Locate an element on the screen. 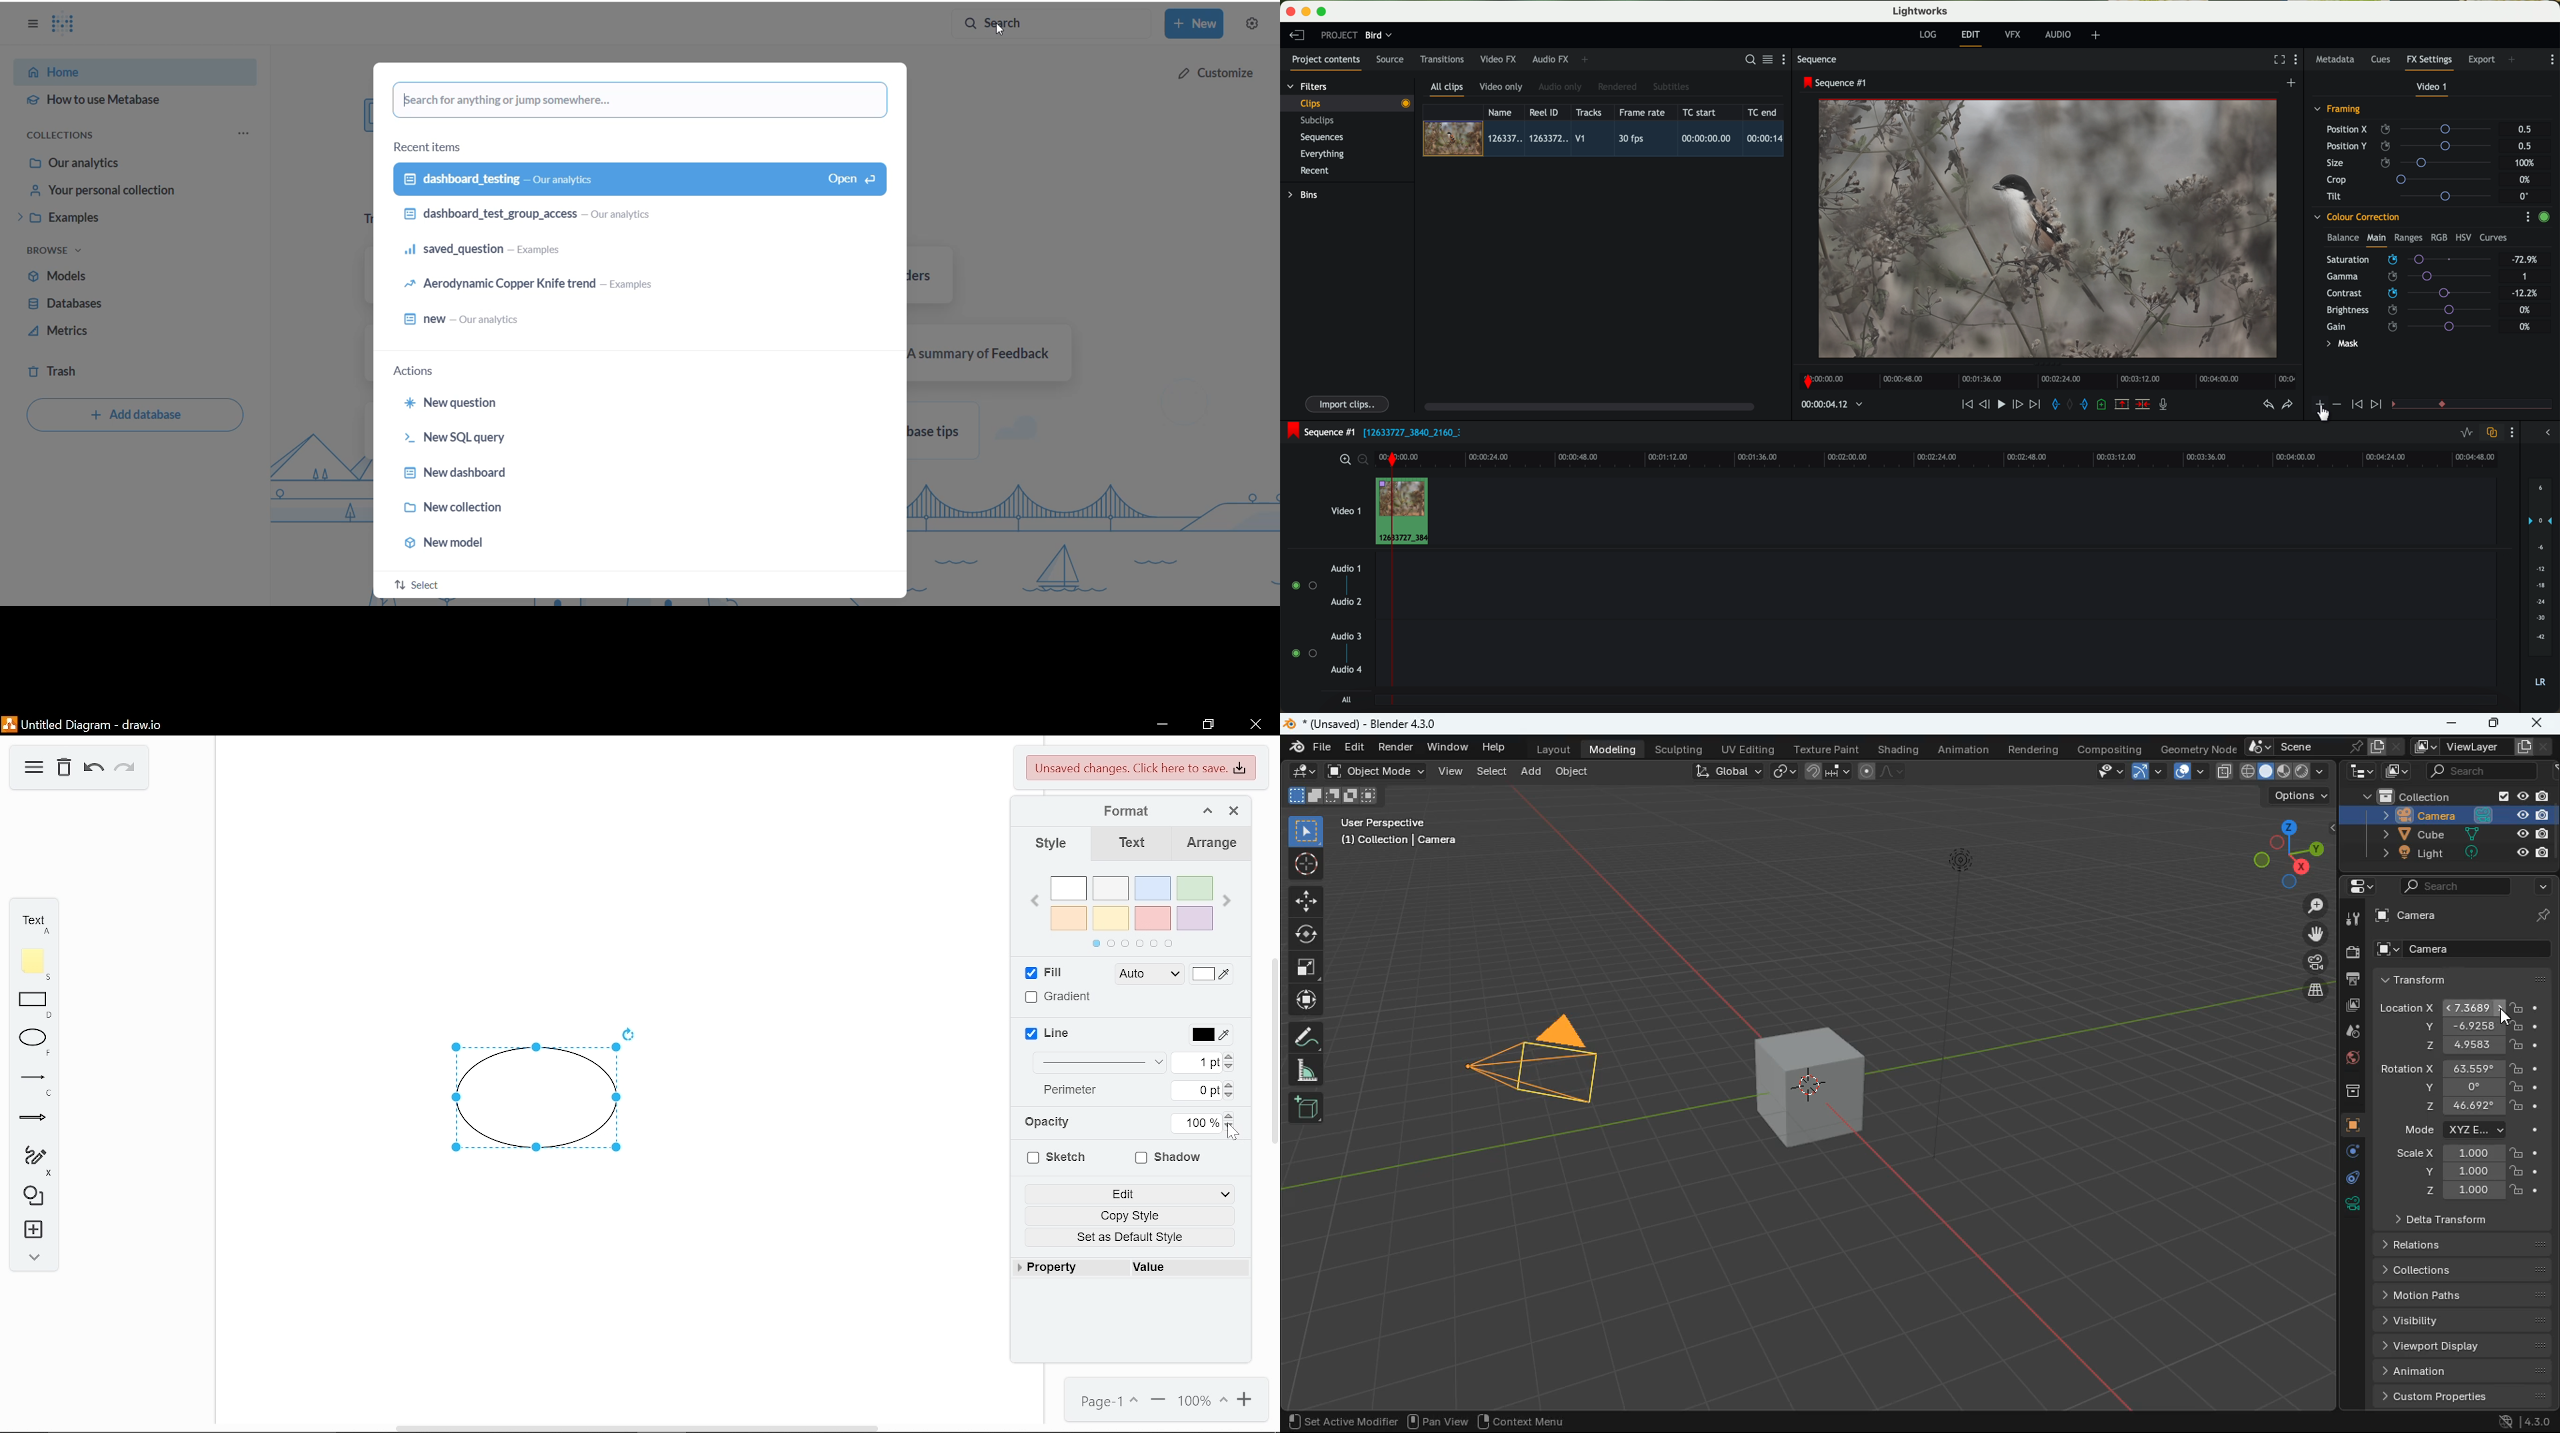 The image size is (2576, 1456). toggle auto track sync is located at coordinates (2489, 434).